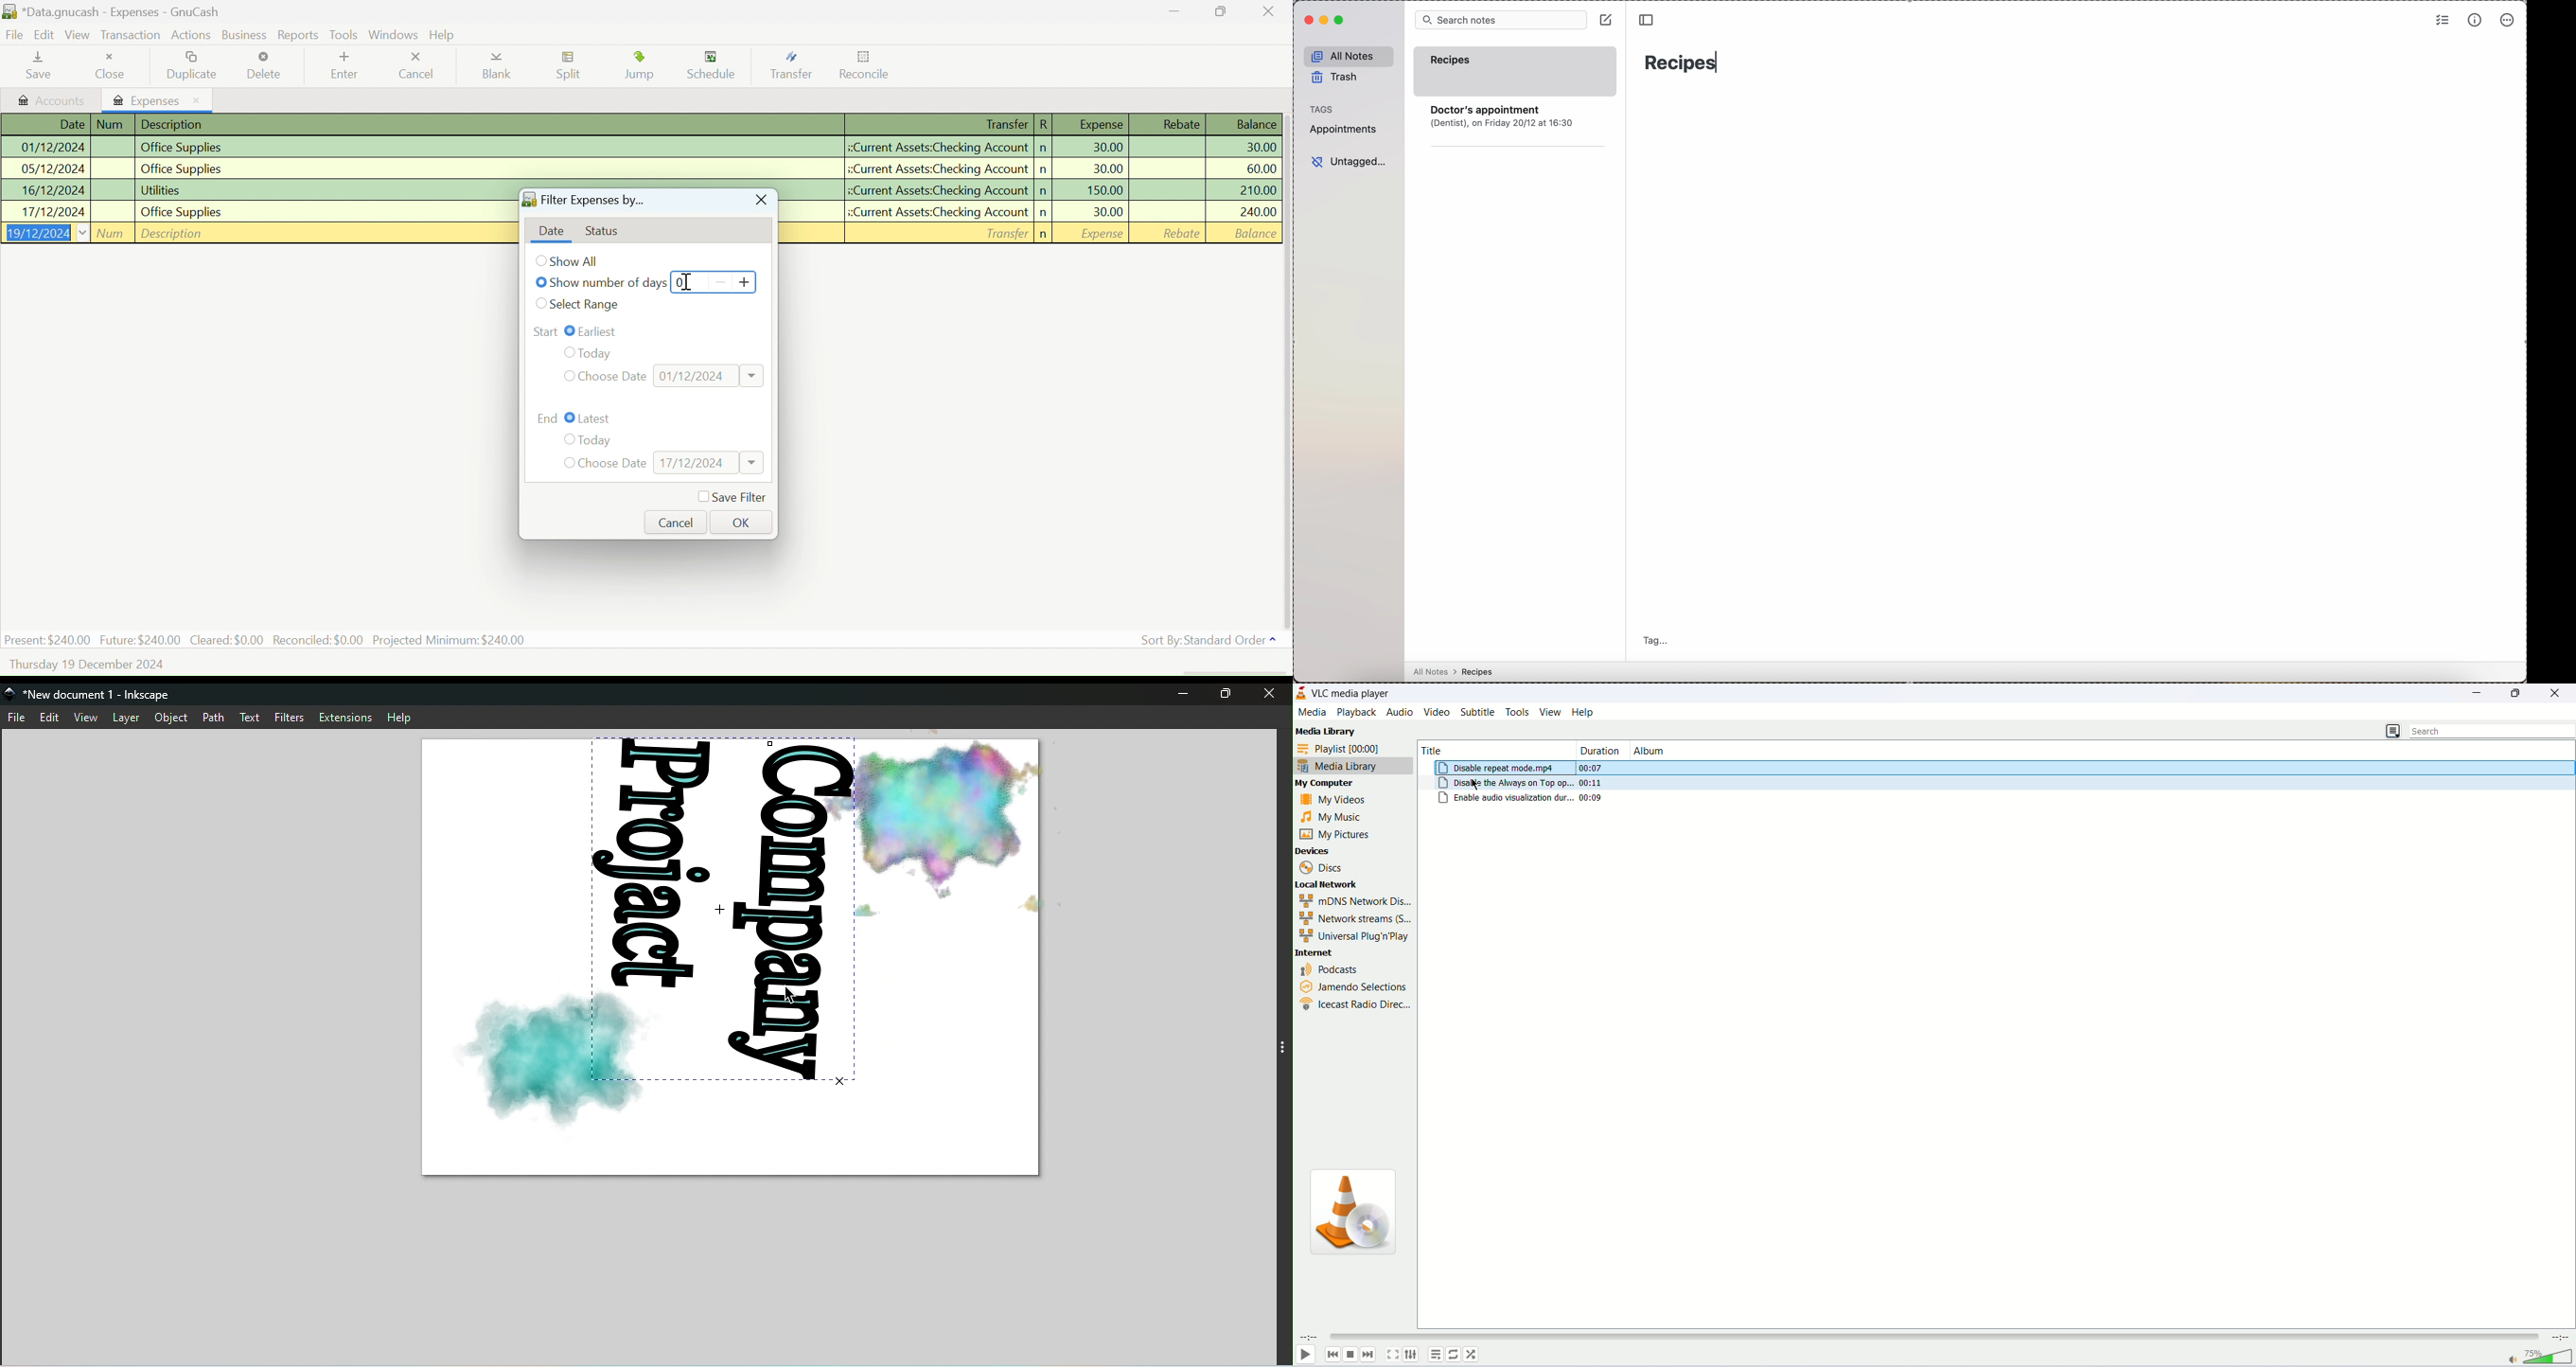  What do you see at coordinates (2550, 1356) in the screenshot?
I see `volume bar` at bounding box center [2550, 1356].